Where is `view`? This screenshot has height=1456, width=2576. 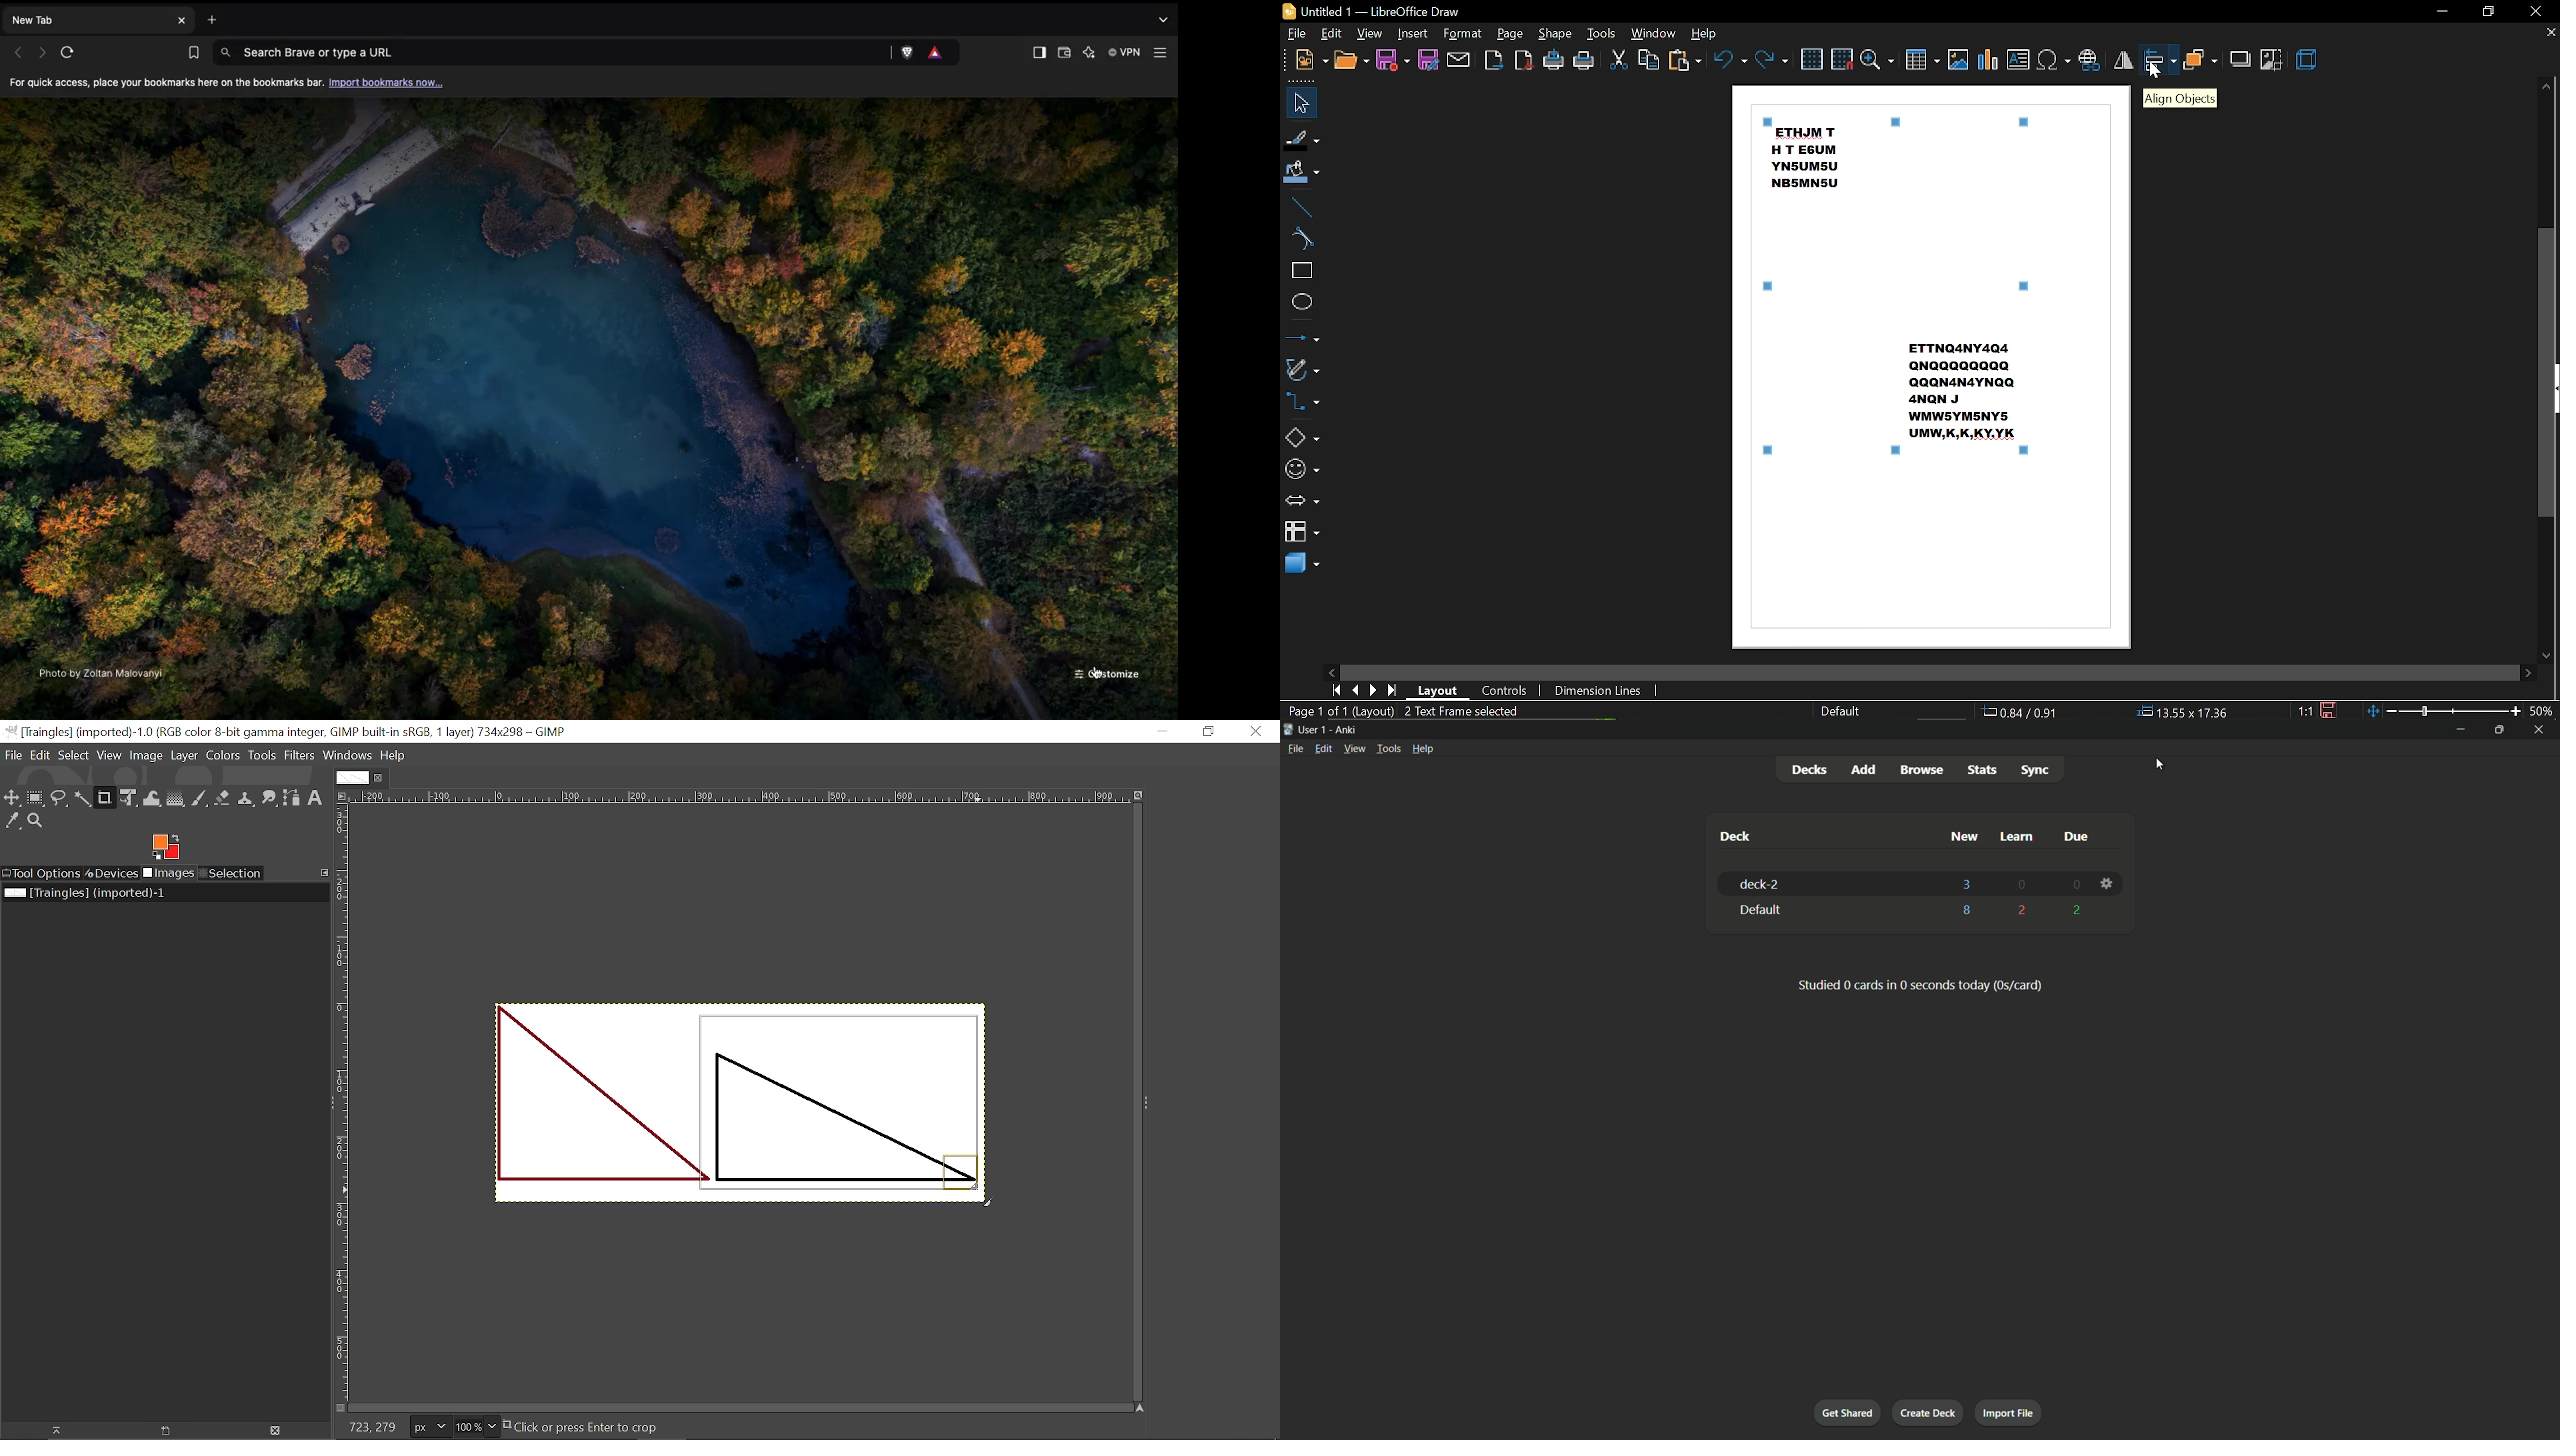 view is located at coordinates (1370, 34).